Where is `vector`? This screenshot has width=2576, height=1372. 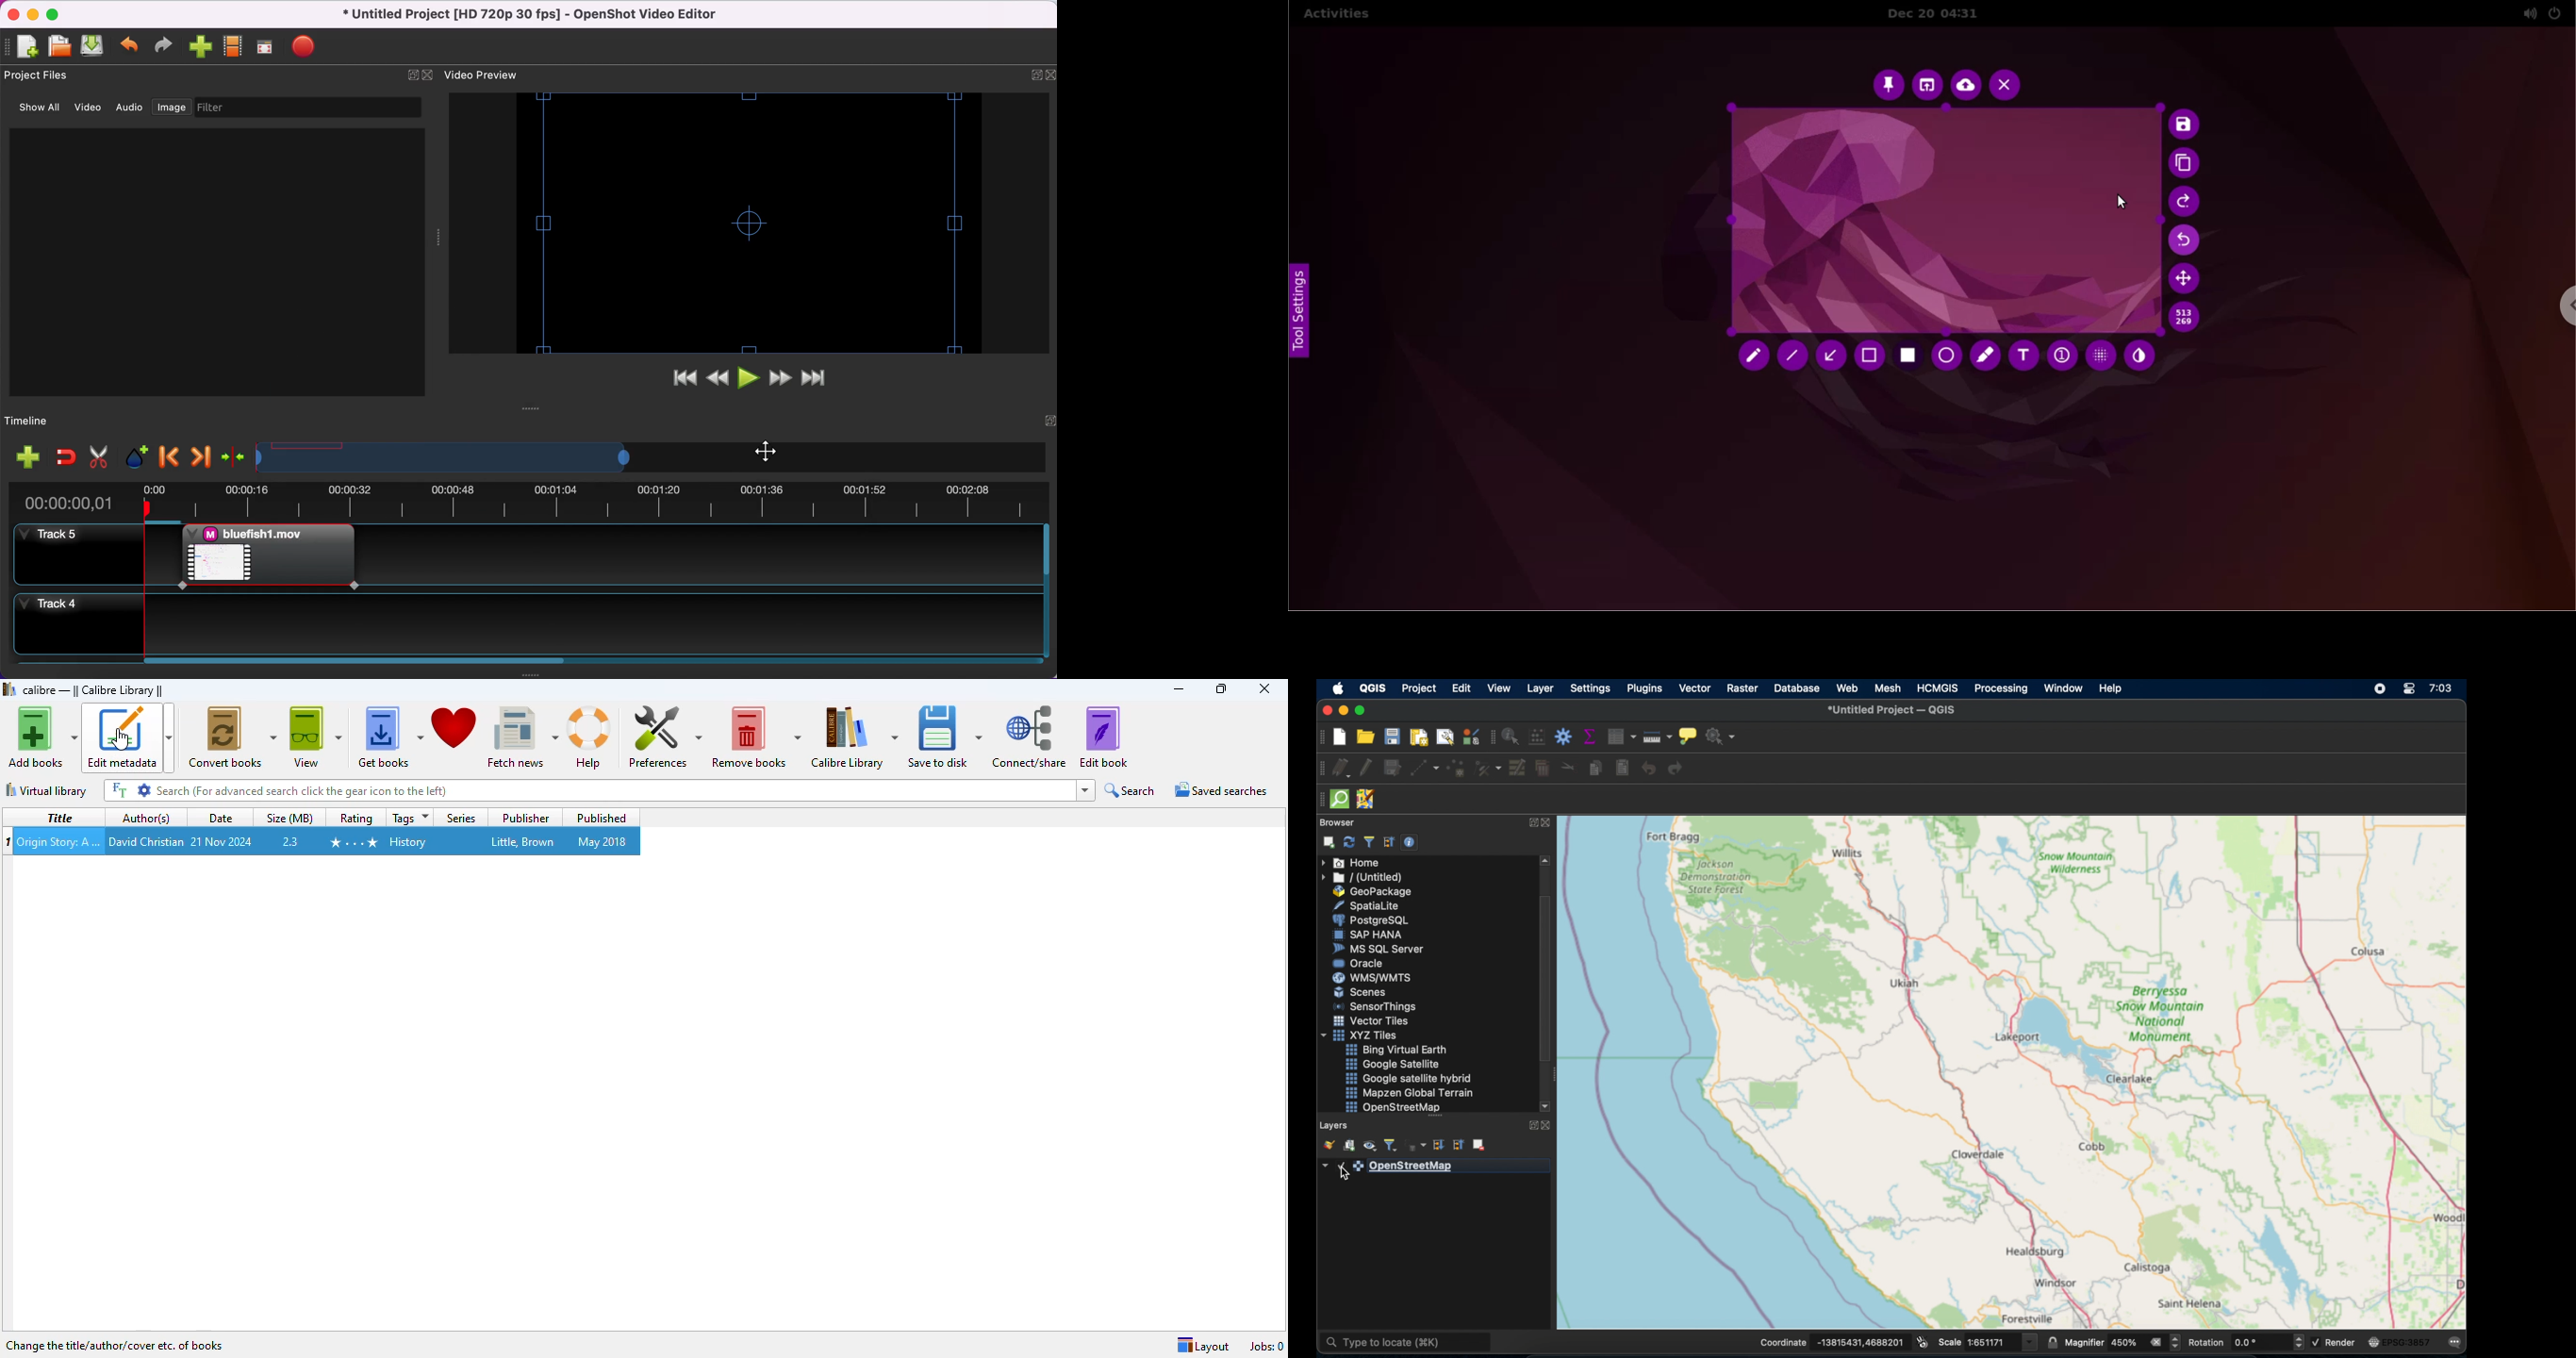 vector is located at coordinates (1696, 690).